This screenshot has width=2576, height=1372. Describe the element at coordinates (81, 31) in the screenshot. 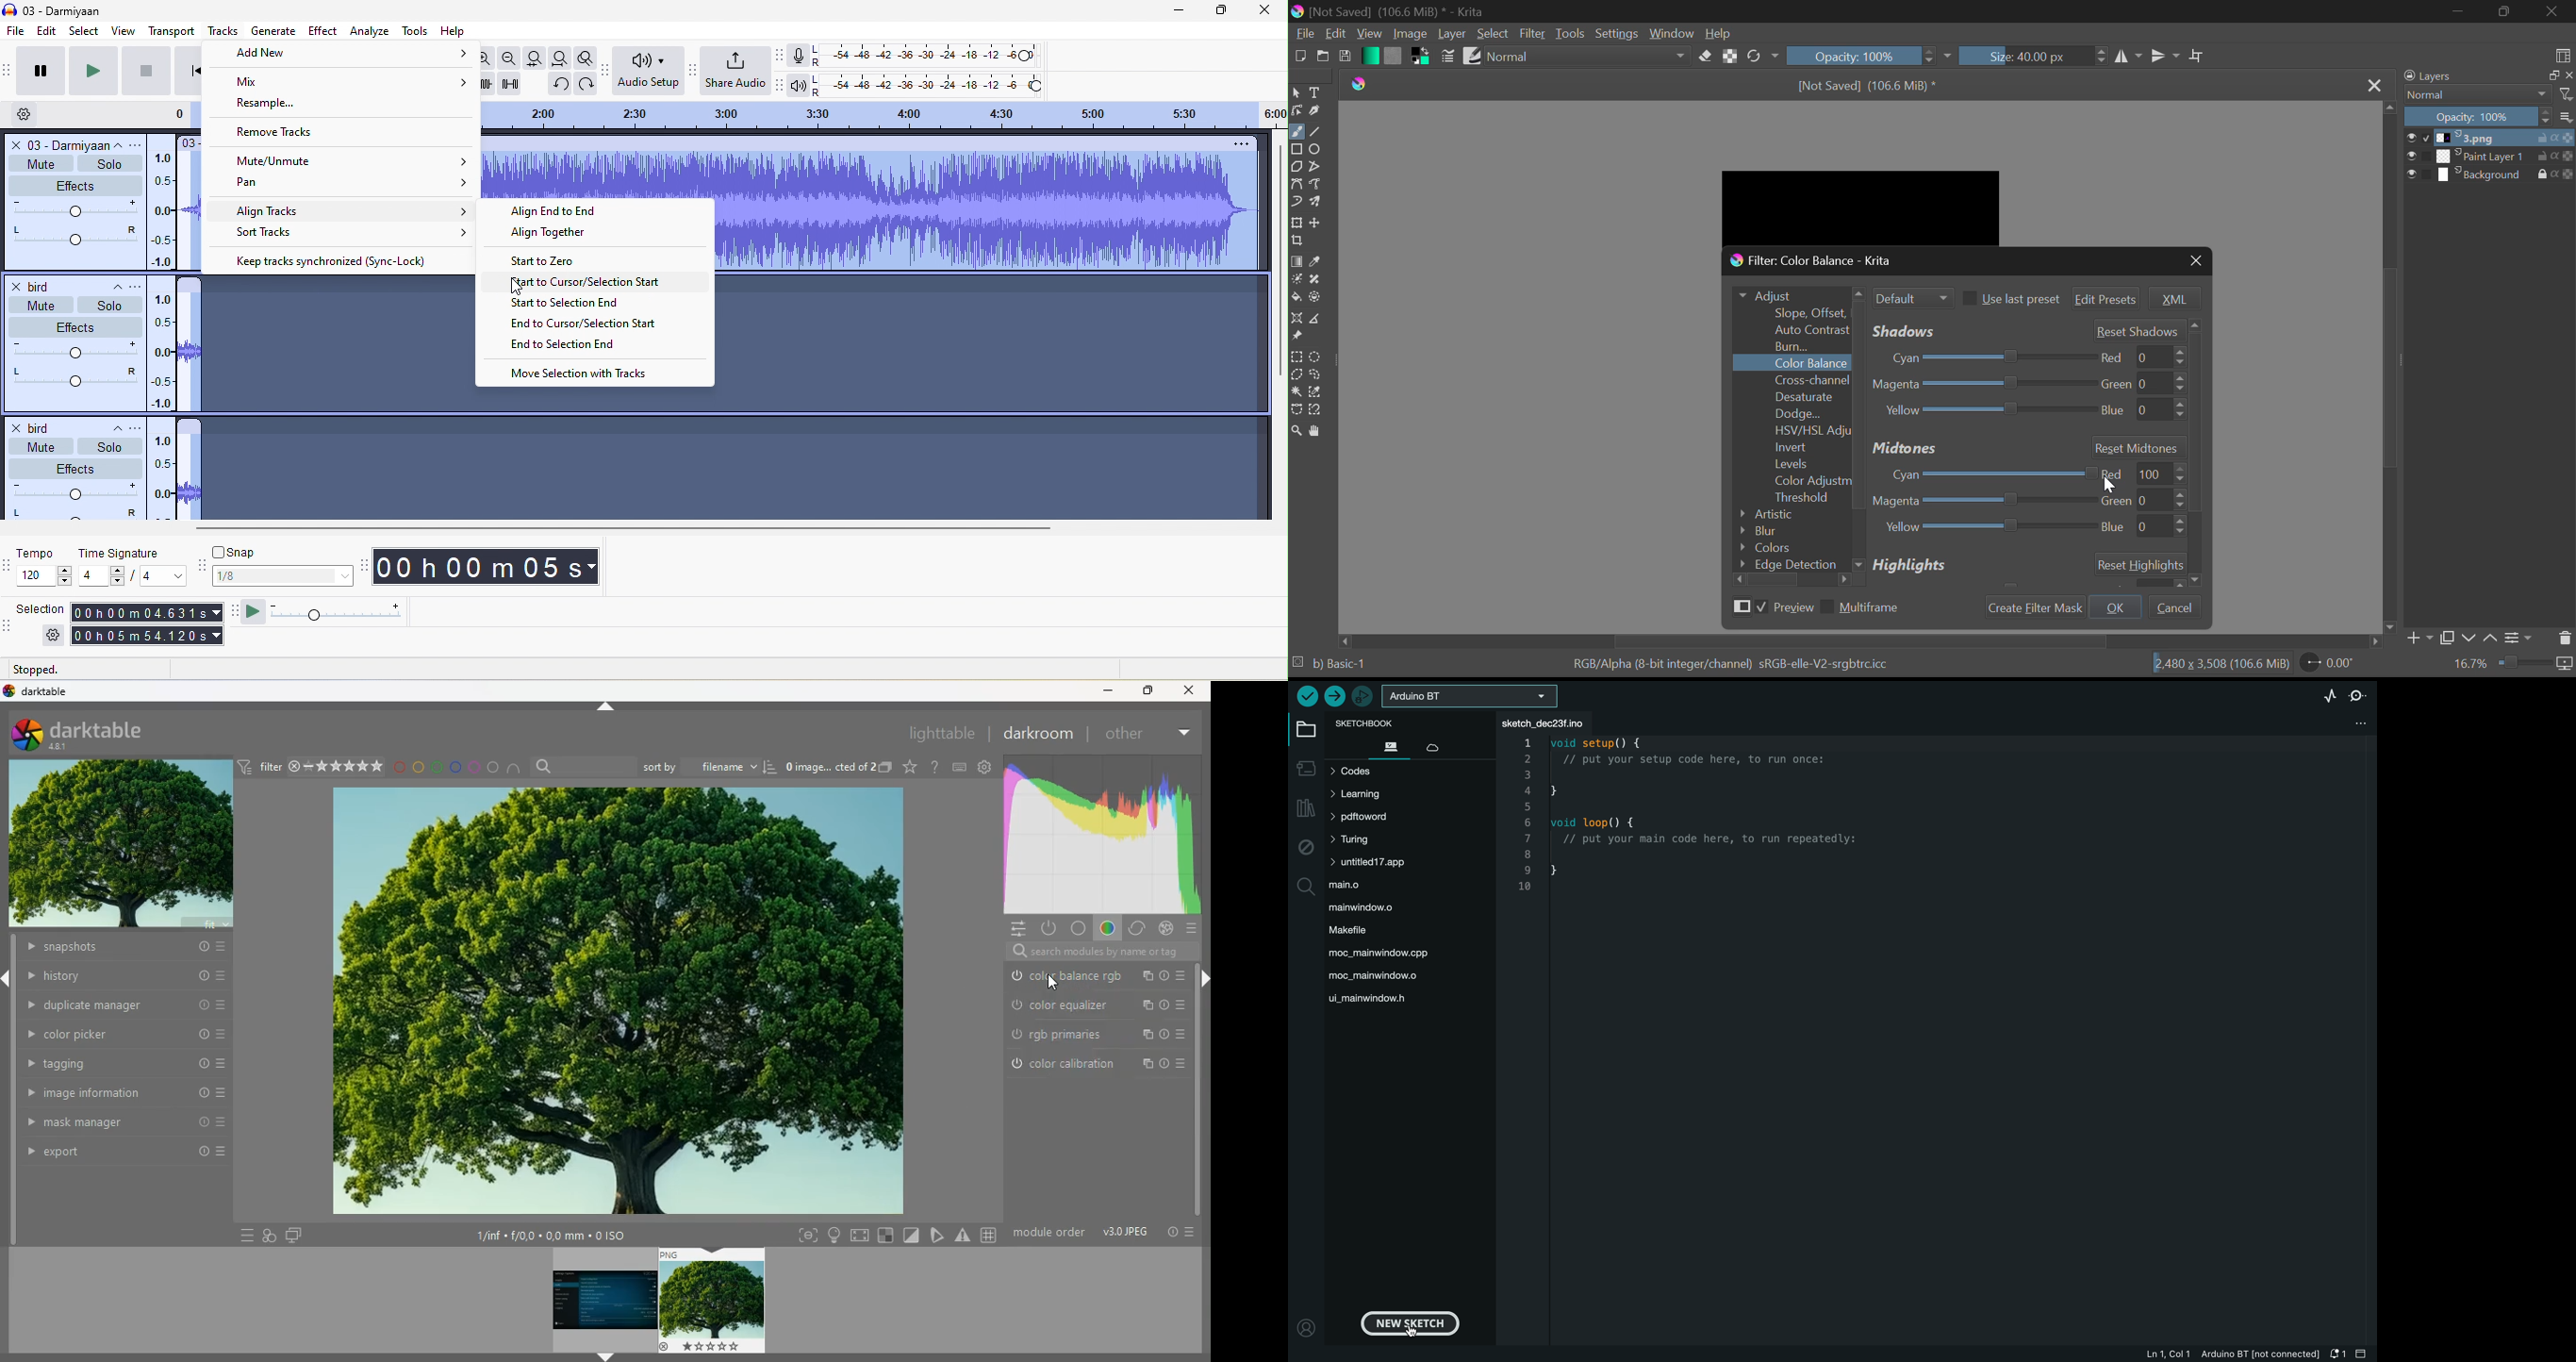

I see `select` at that location.